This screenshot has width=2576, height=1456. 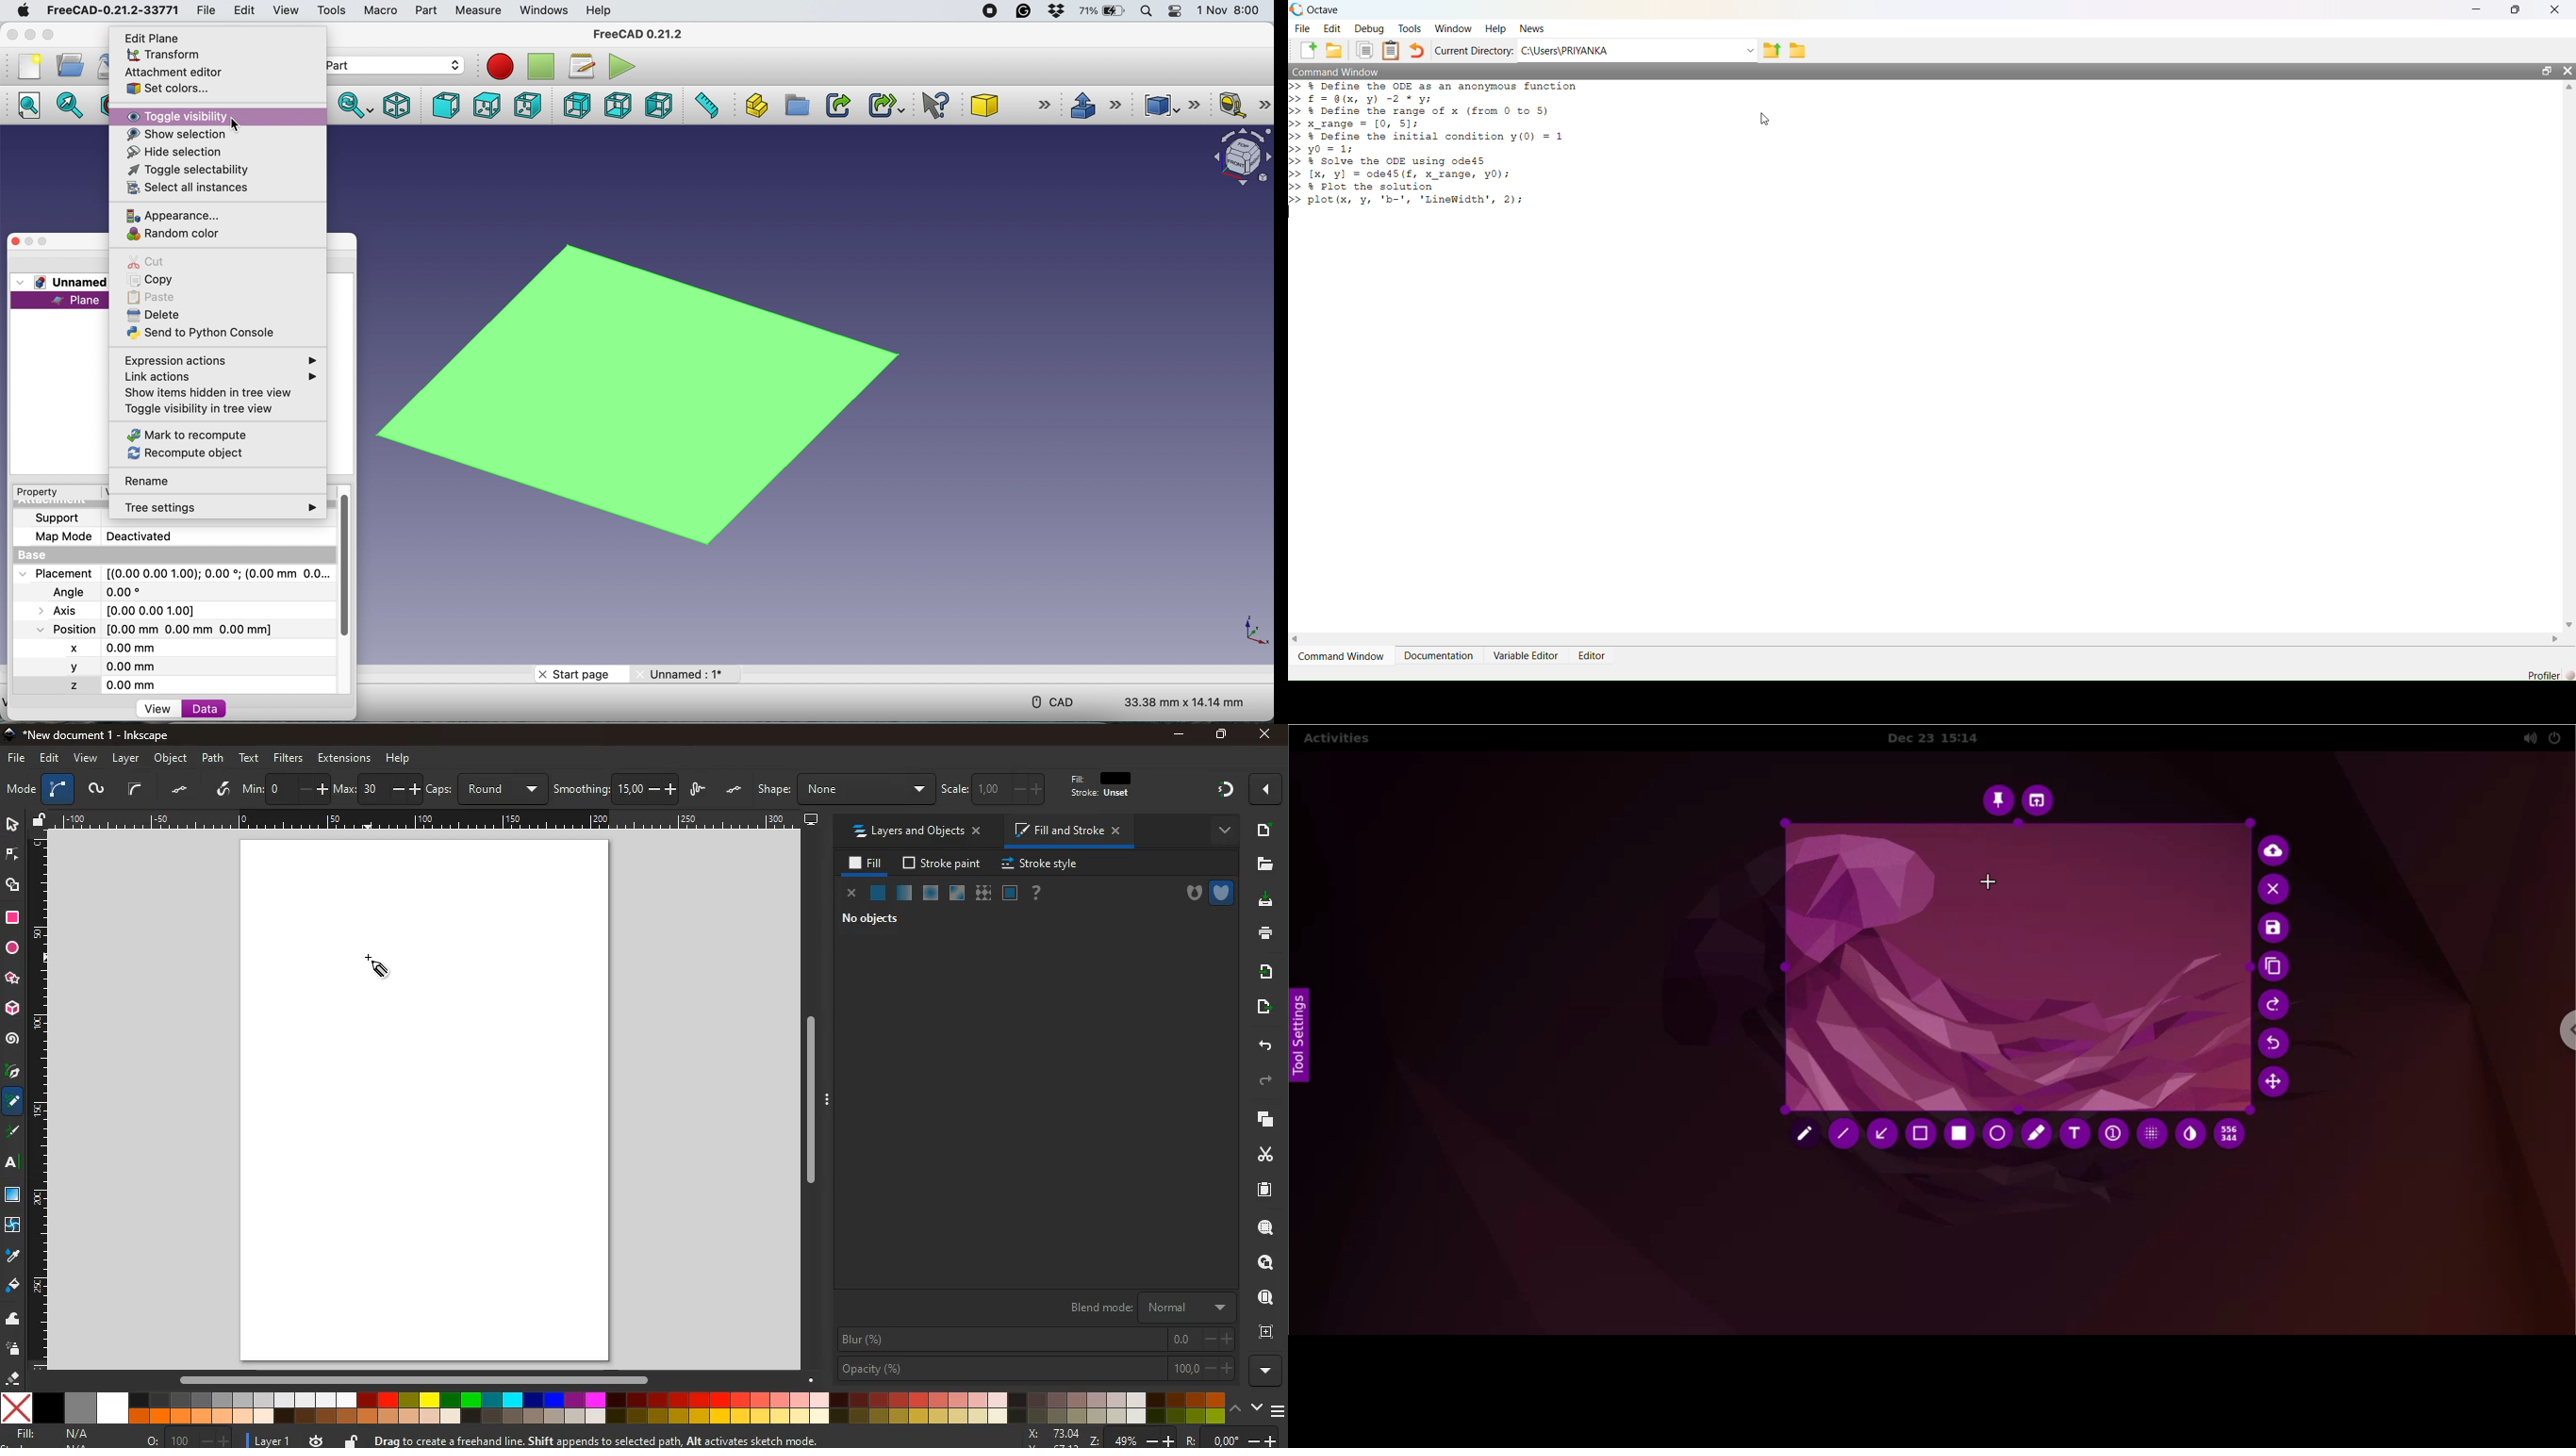 I want to click on File, so click(x=1302, y=28).